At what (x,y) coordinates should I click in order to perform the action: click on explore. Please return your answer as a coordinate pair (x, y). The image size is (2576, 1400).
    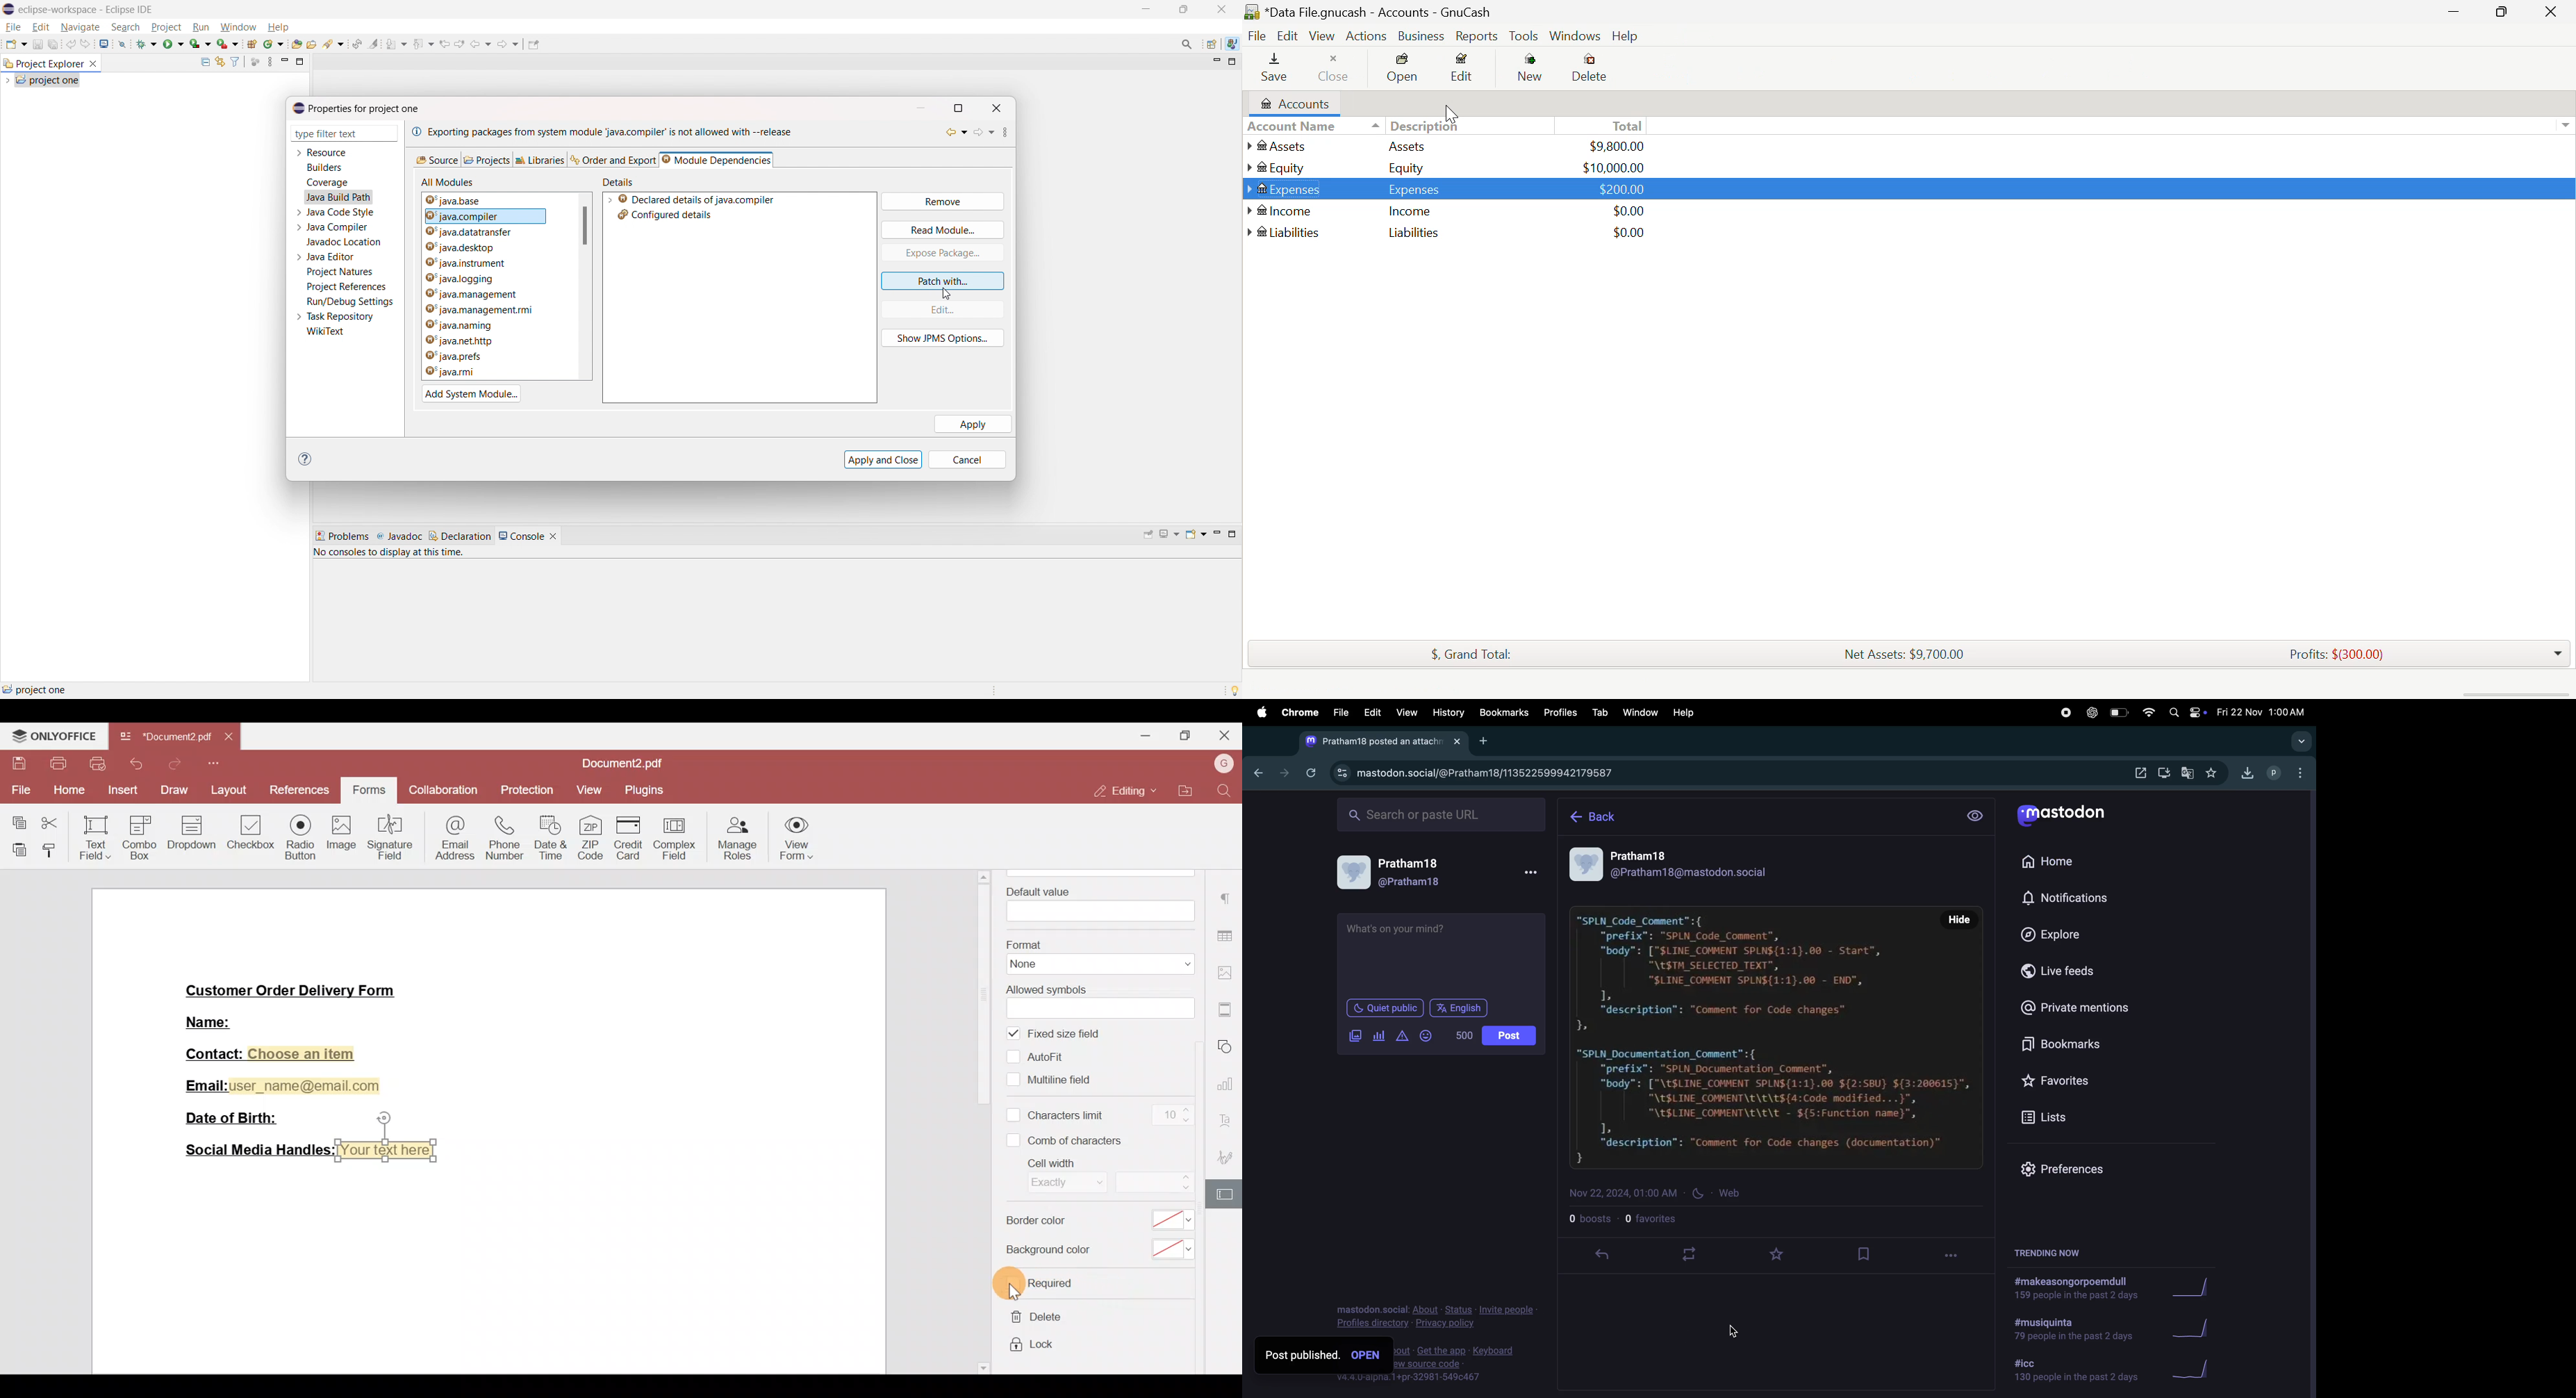
    Looking at the image, I should click on (2061, 933).